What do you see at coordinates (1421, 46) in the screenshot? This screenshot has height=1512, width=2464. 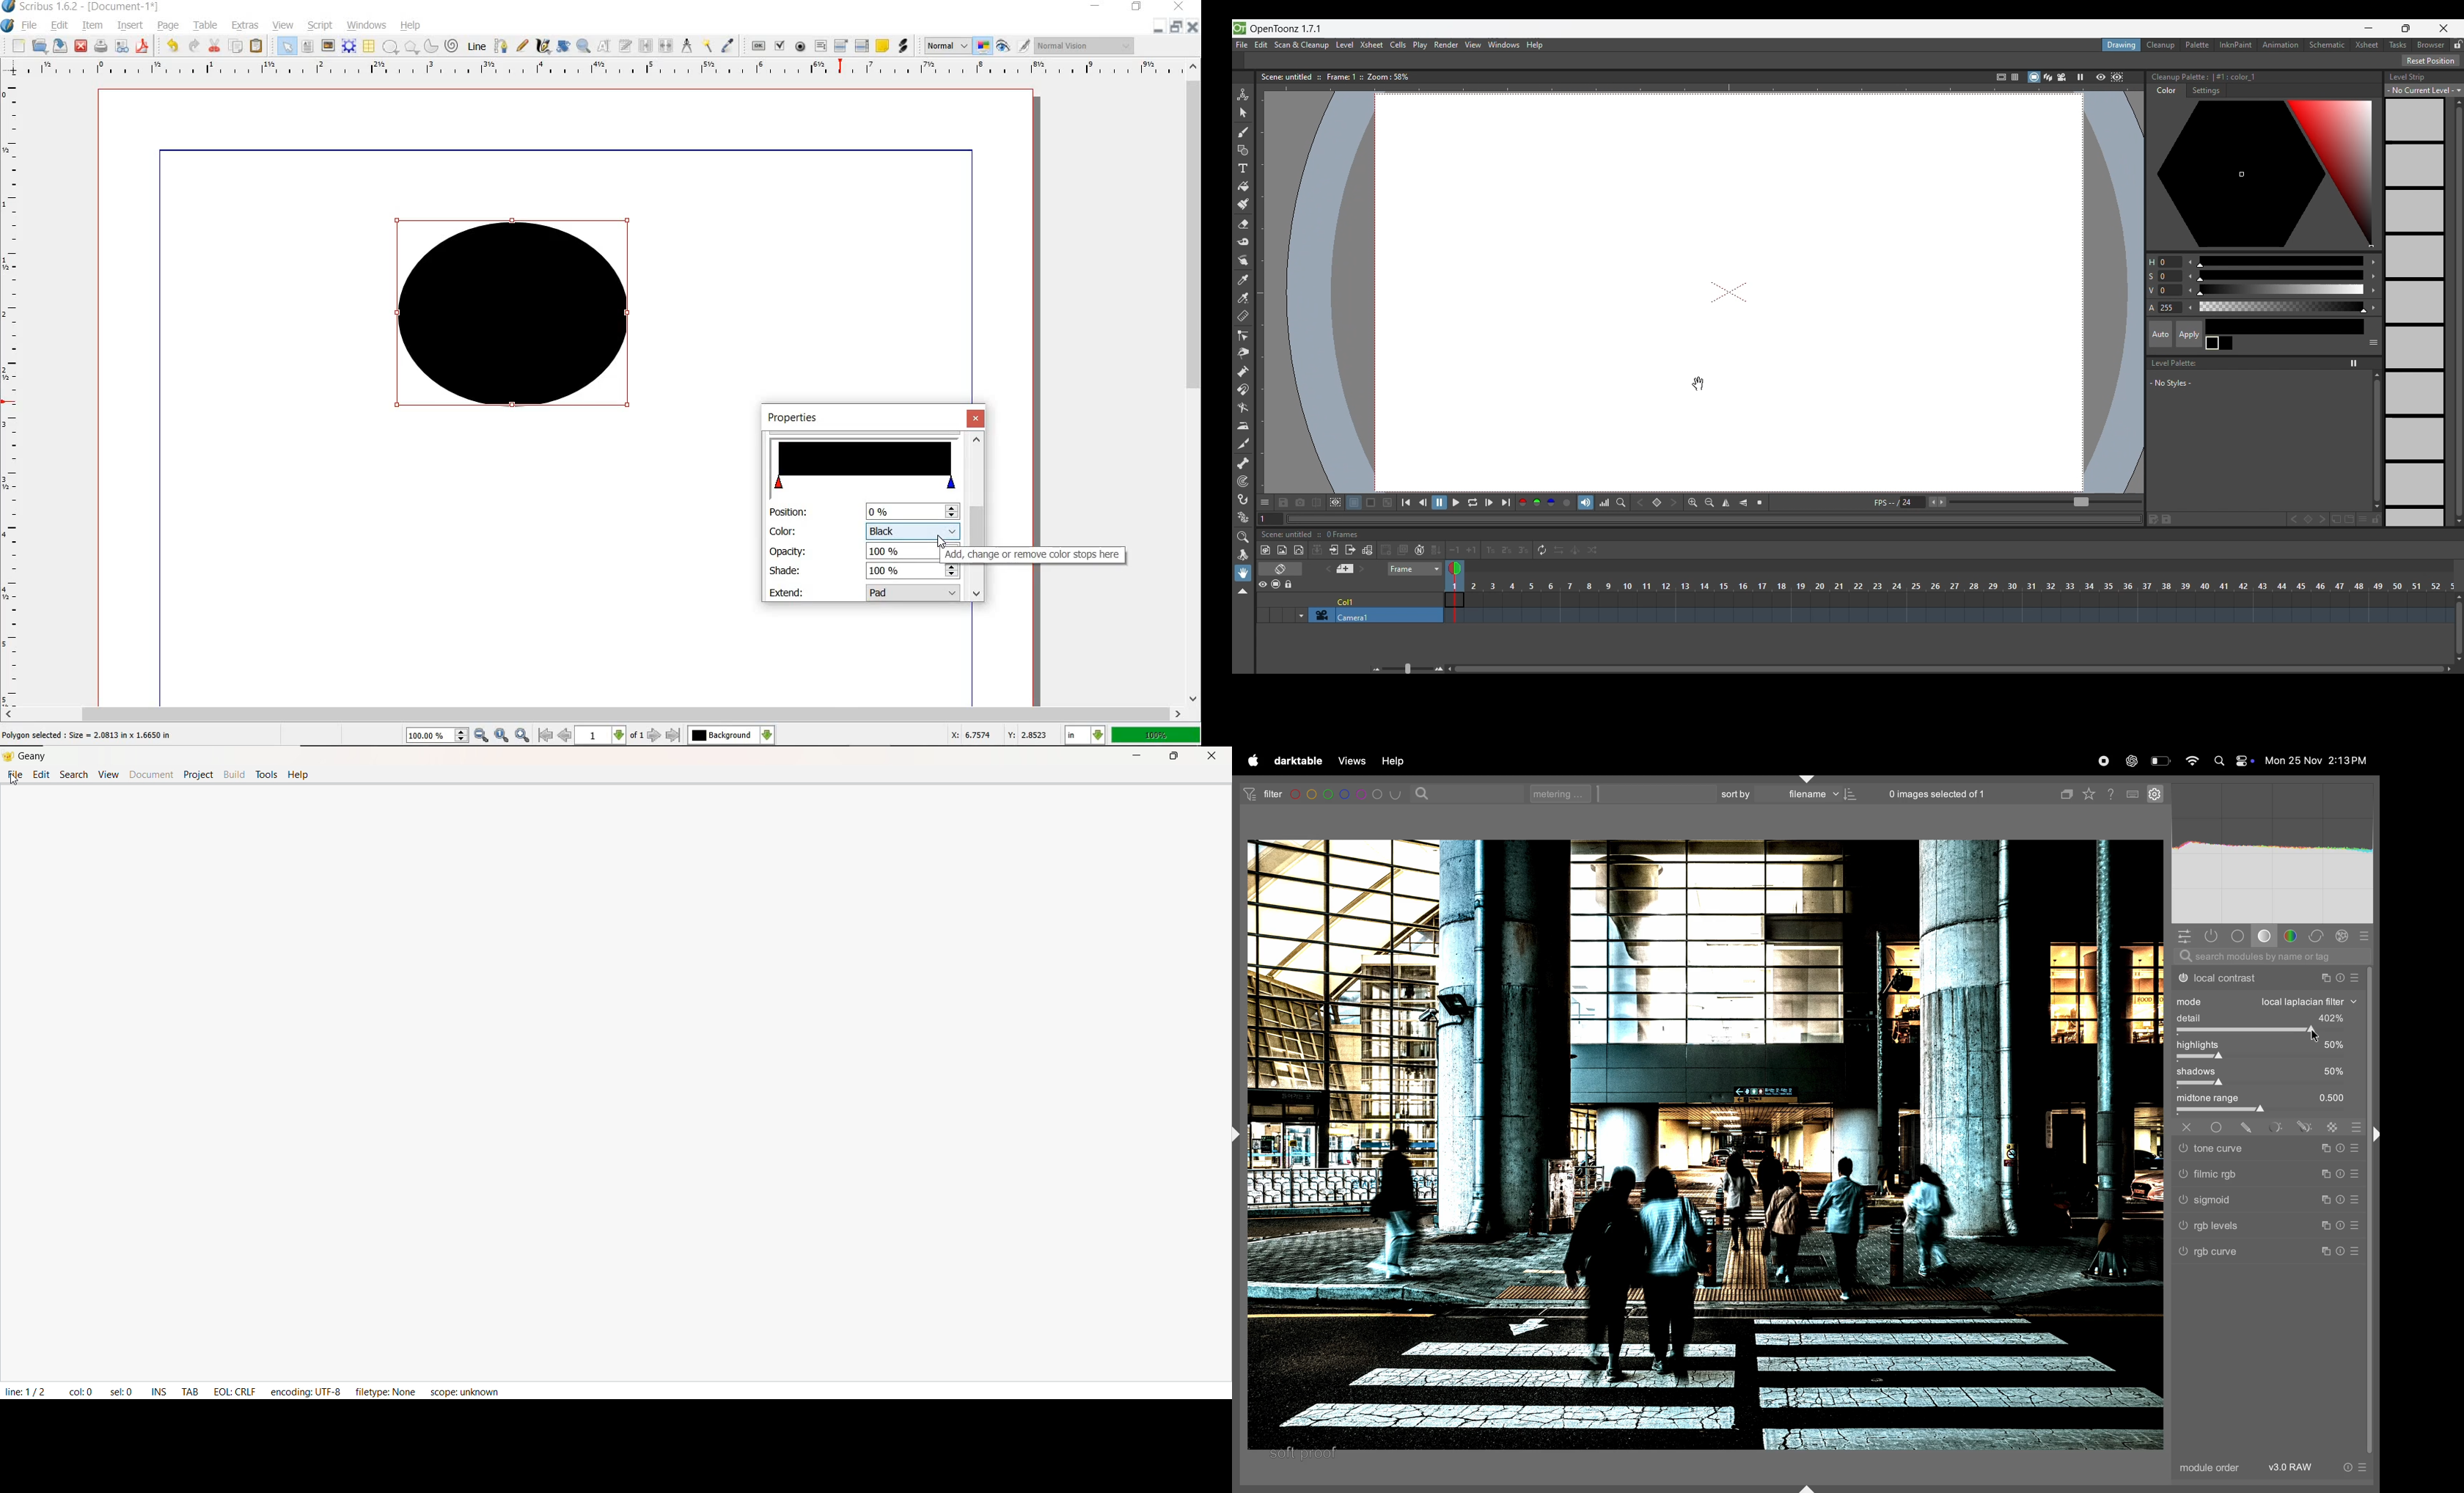 I see `Play` at bounding box center [1421, 46].